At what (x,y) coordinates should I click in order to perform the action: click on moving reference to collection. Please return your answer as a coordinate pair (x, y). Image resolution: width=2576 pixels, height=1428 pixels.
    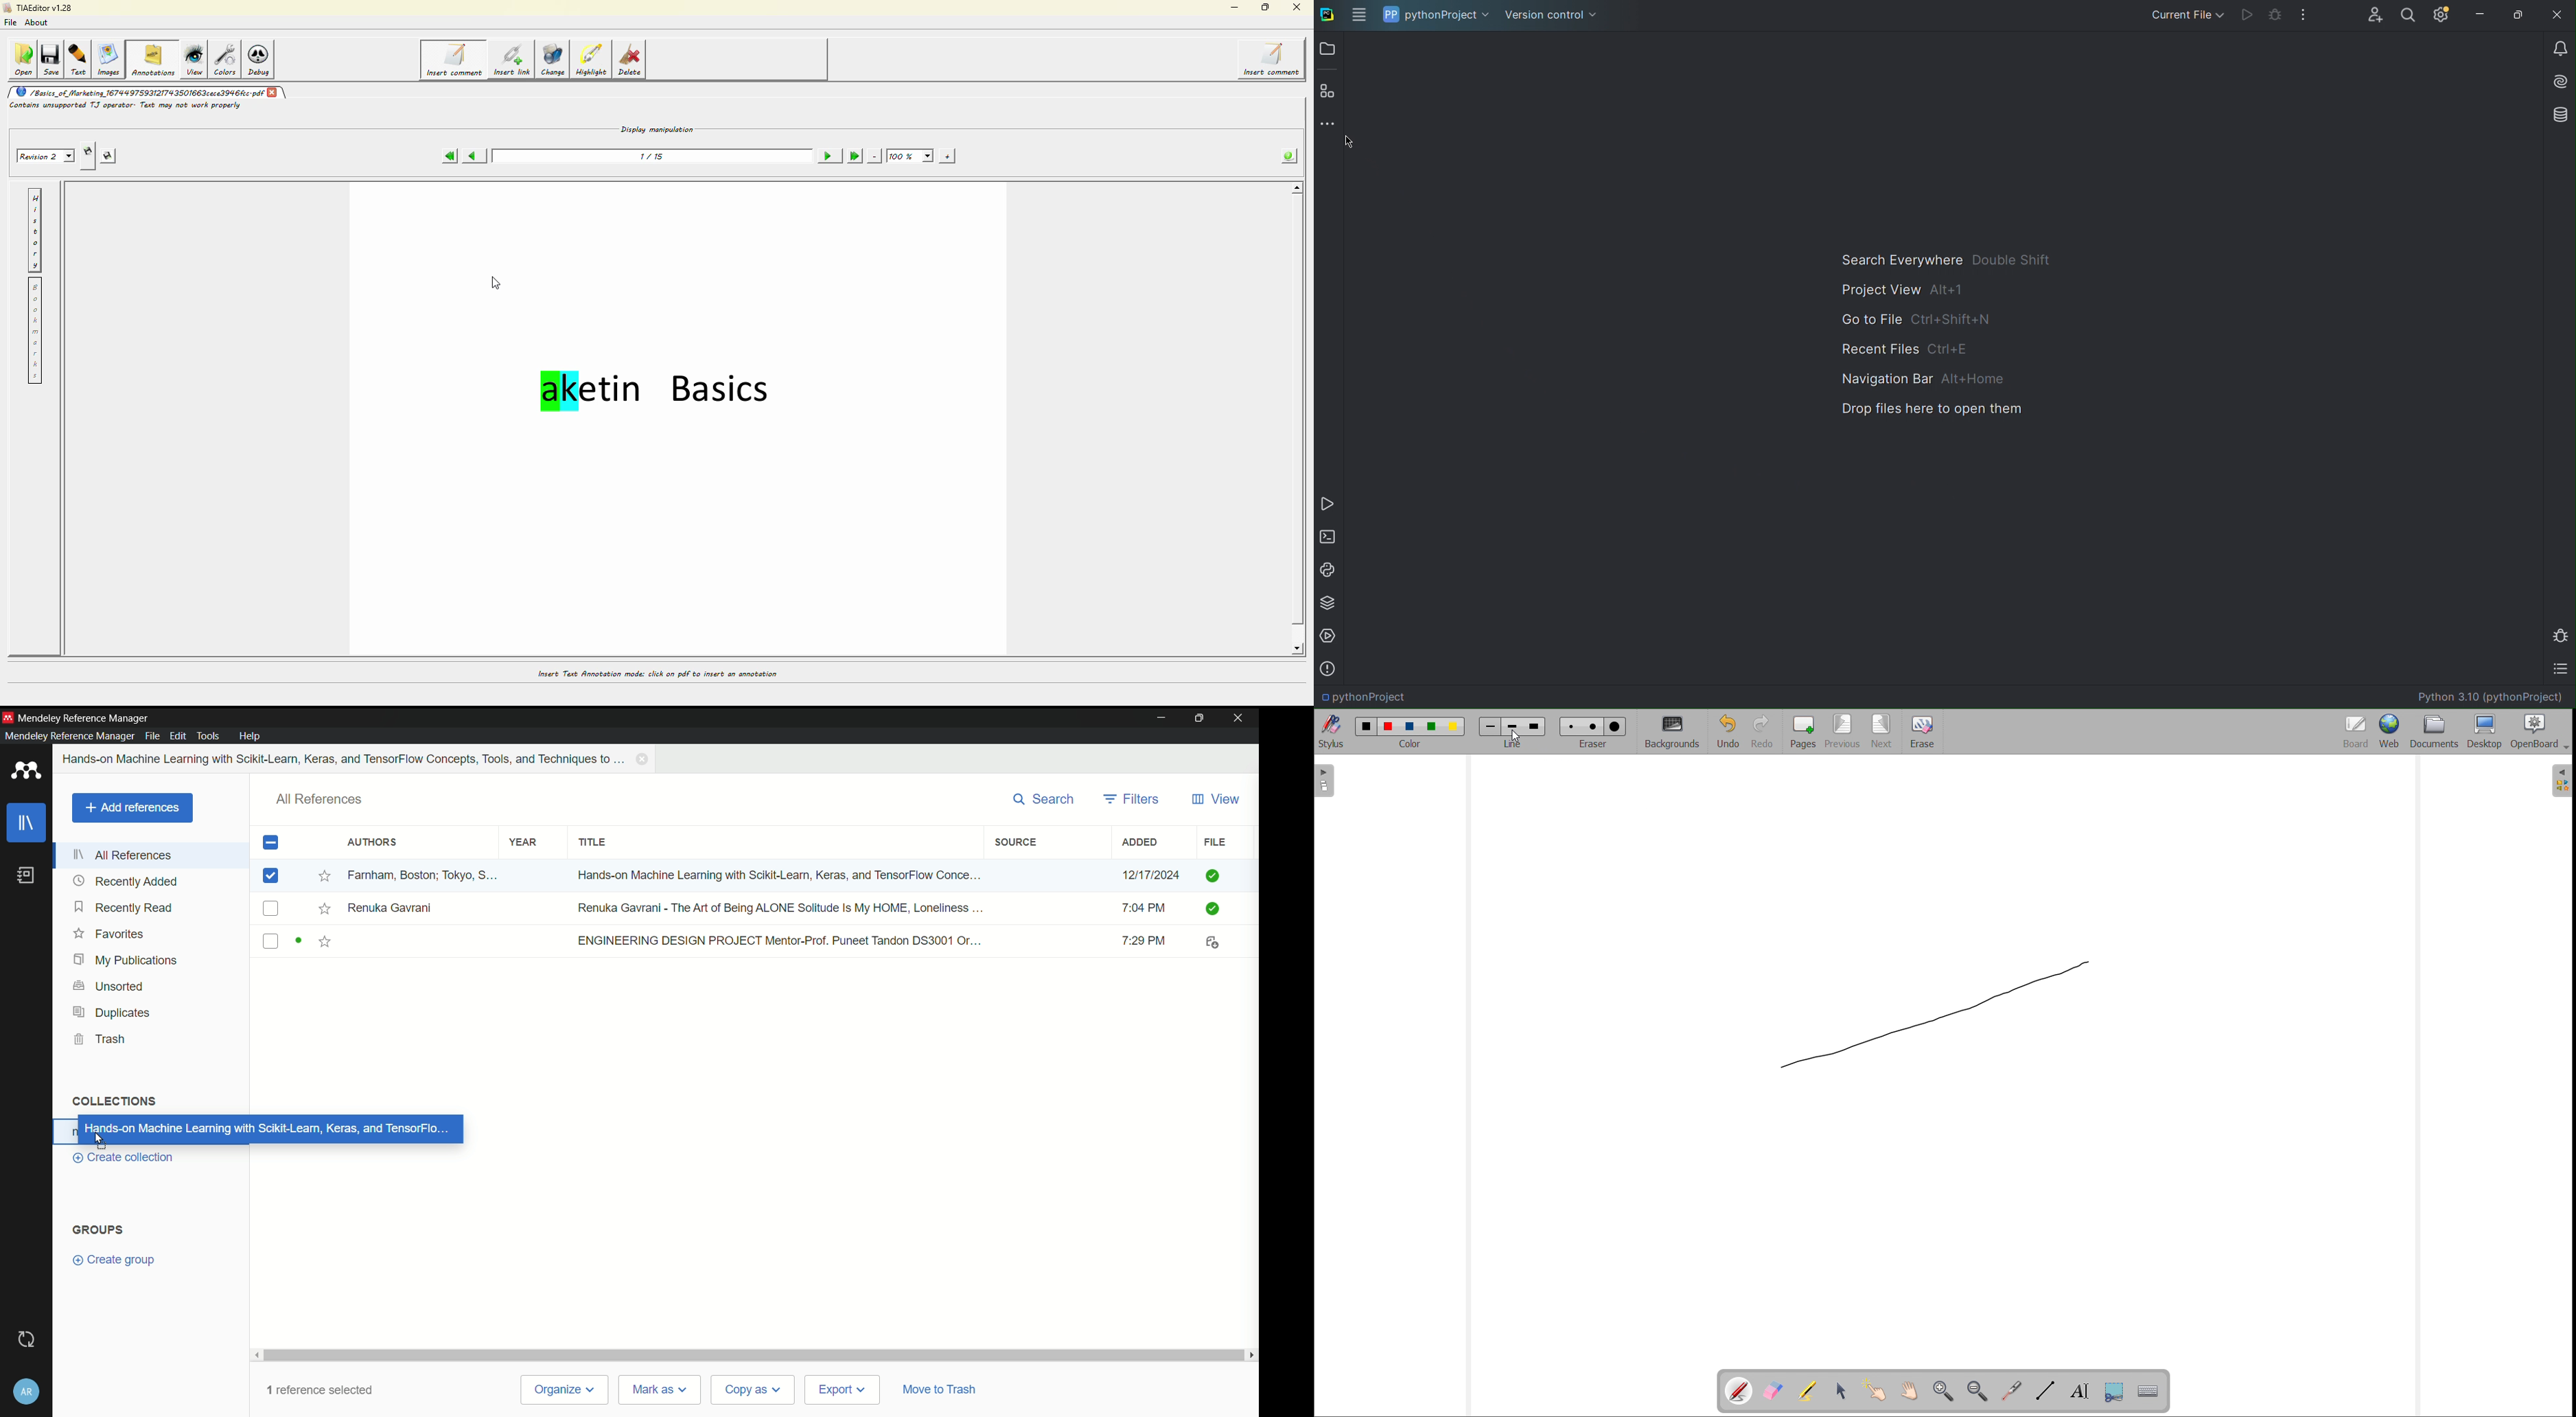
    Looking at the image, I should click on (270, 1128).